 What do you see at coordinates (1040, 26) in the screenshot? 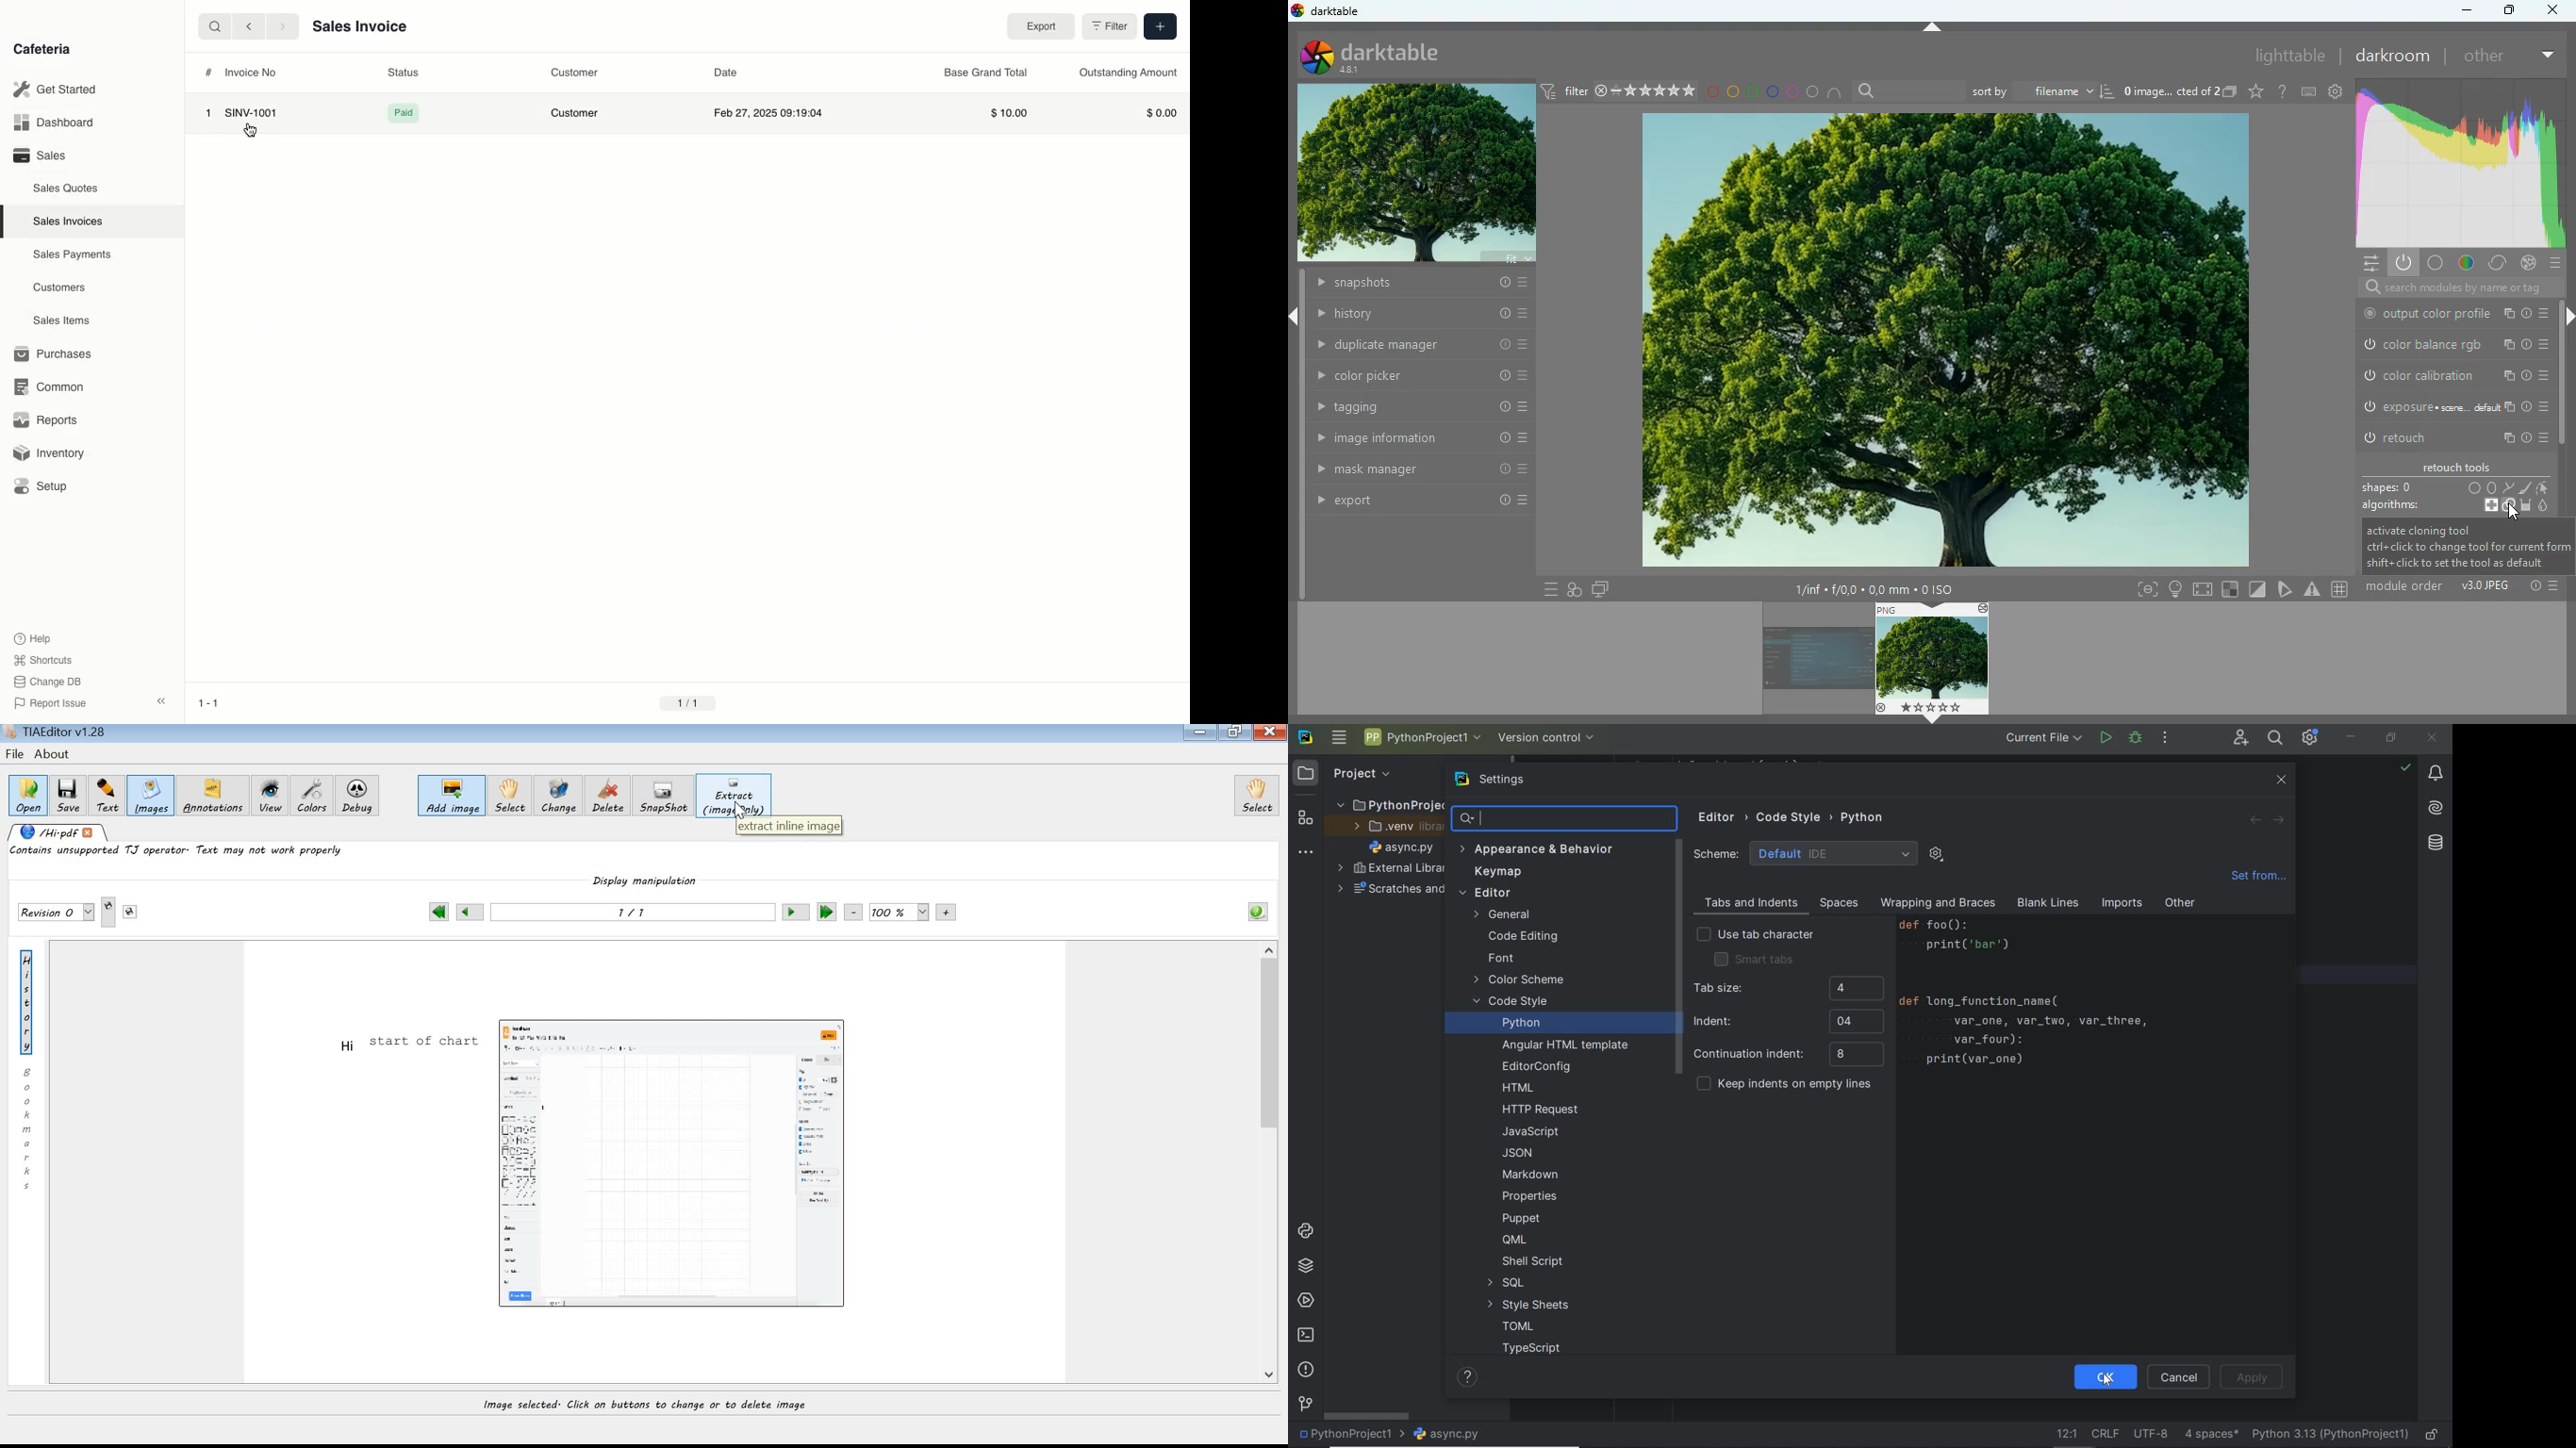
I see `Export` at bounding box center [1040, 26].